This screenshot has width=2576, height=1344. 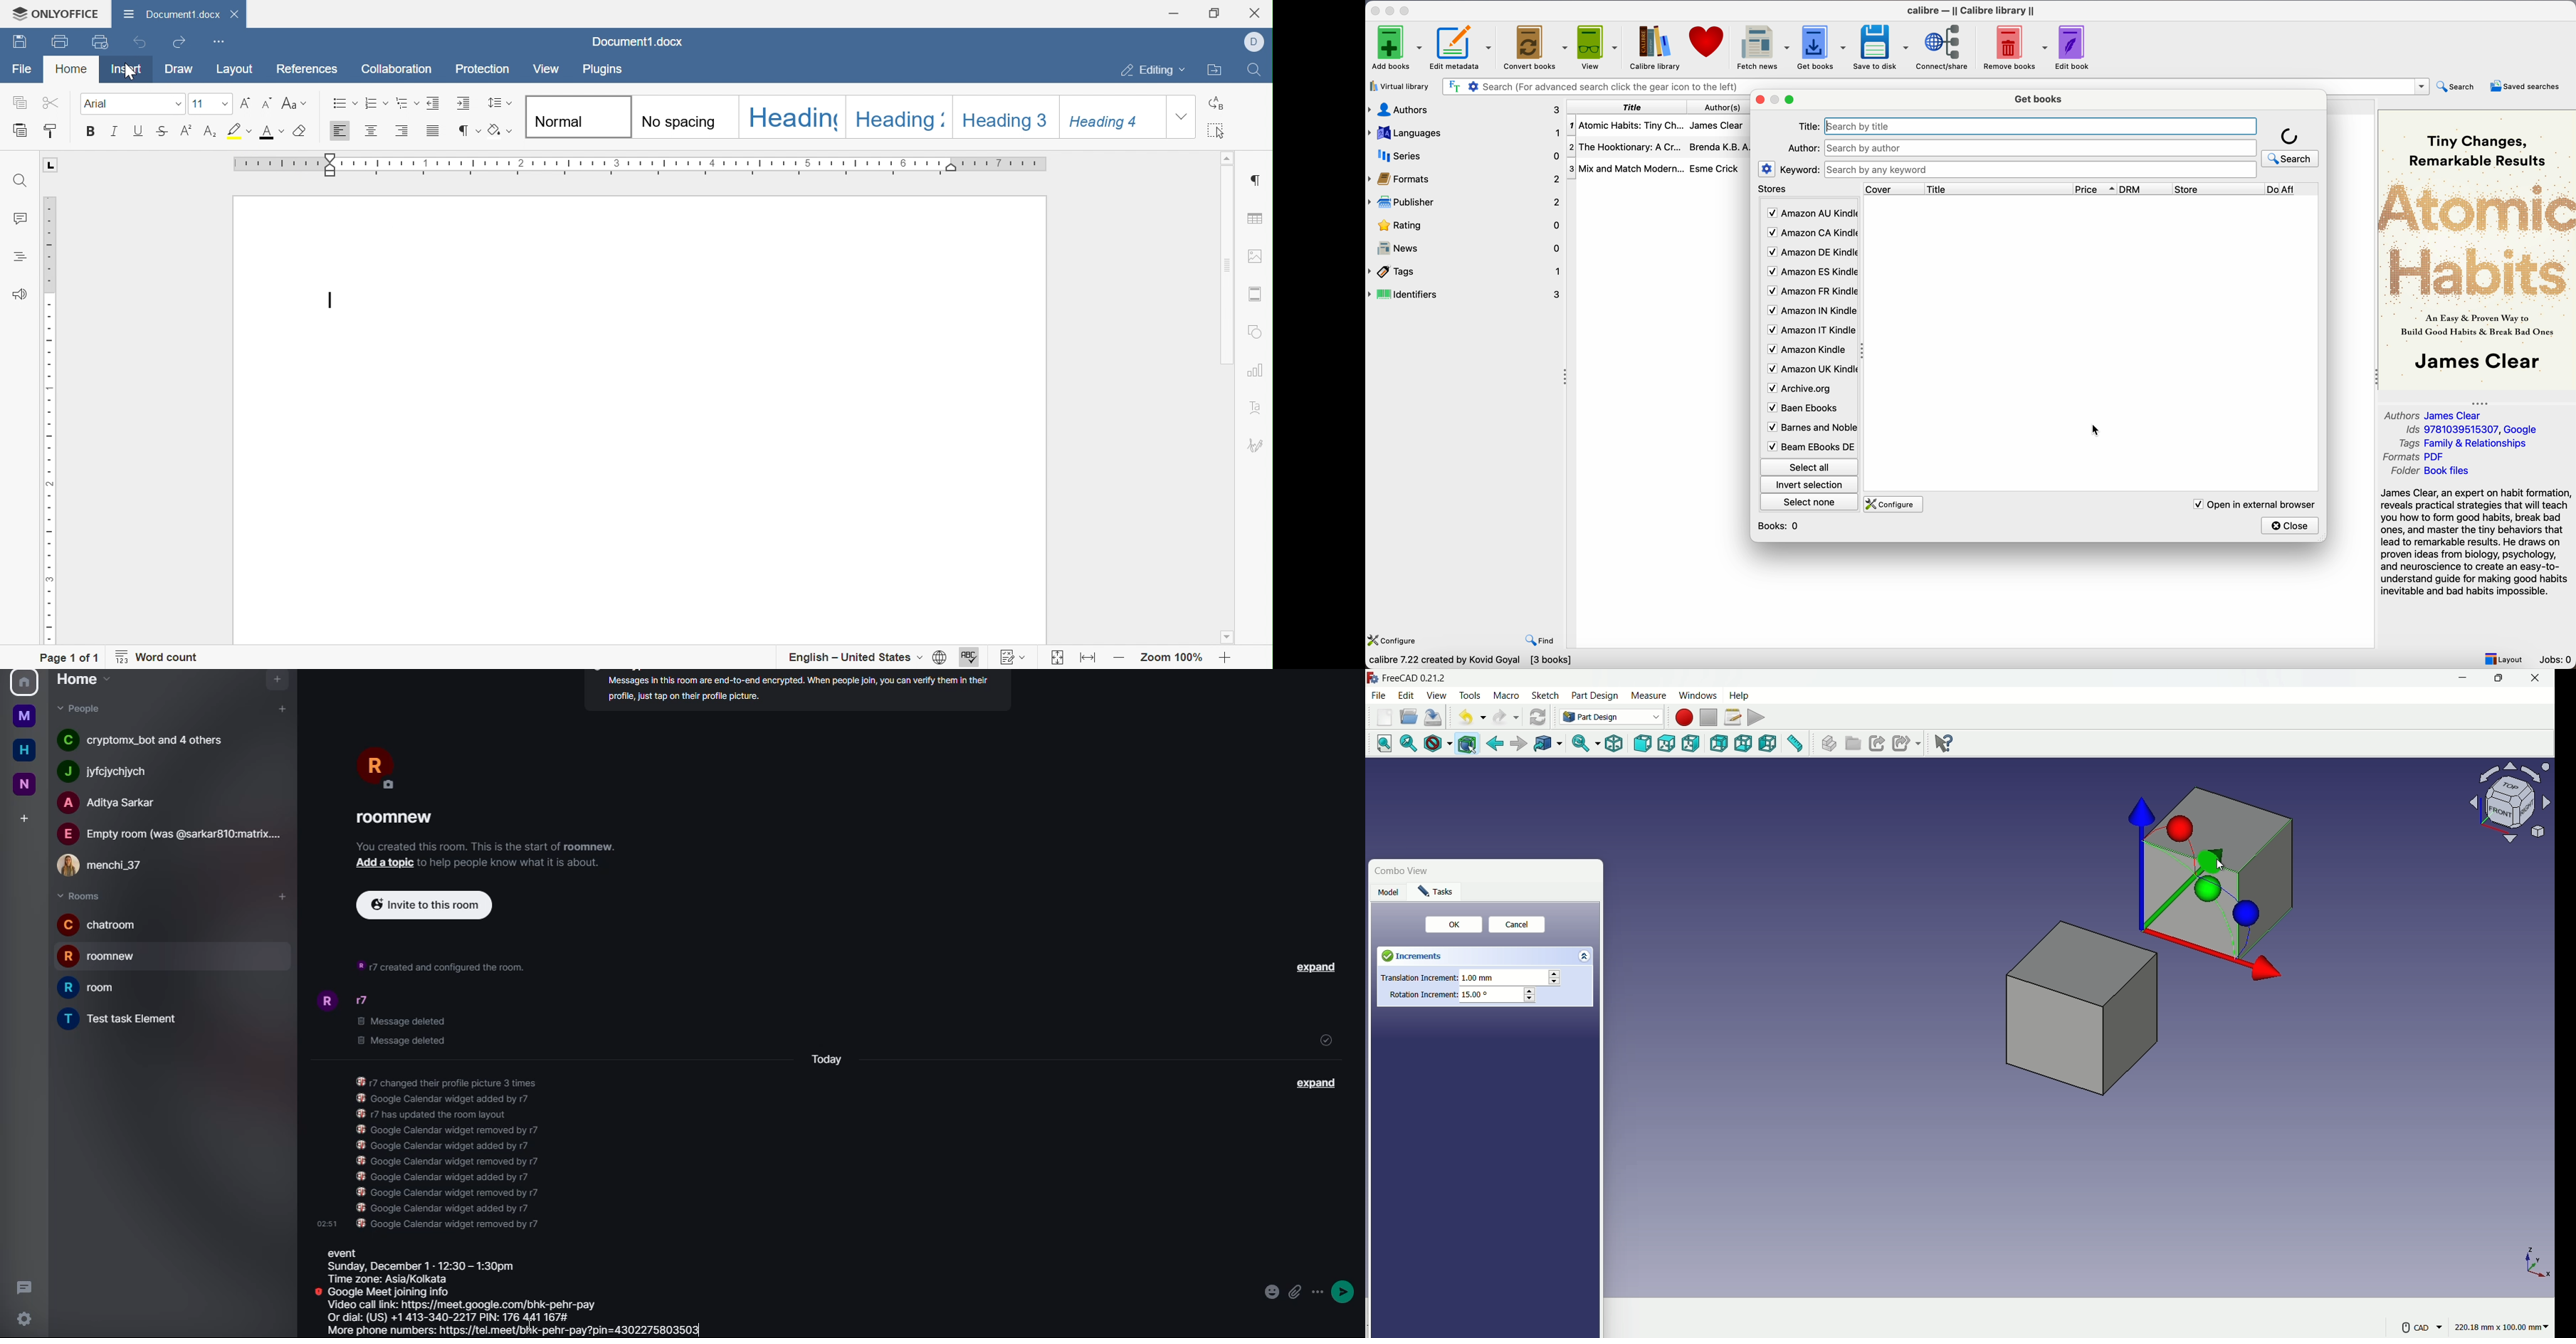 I want to click on deleted, so click(x=406, y=1030).